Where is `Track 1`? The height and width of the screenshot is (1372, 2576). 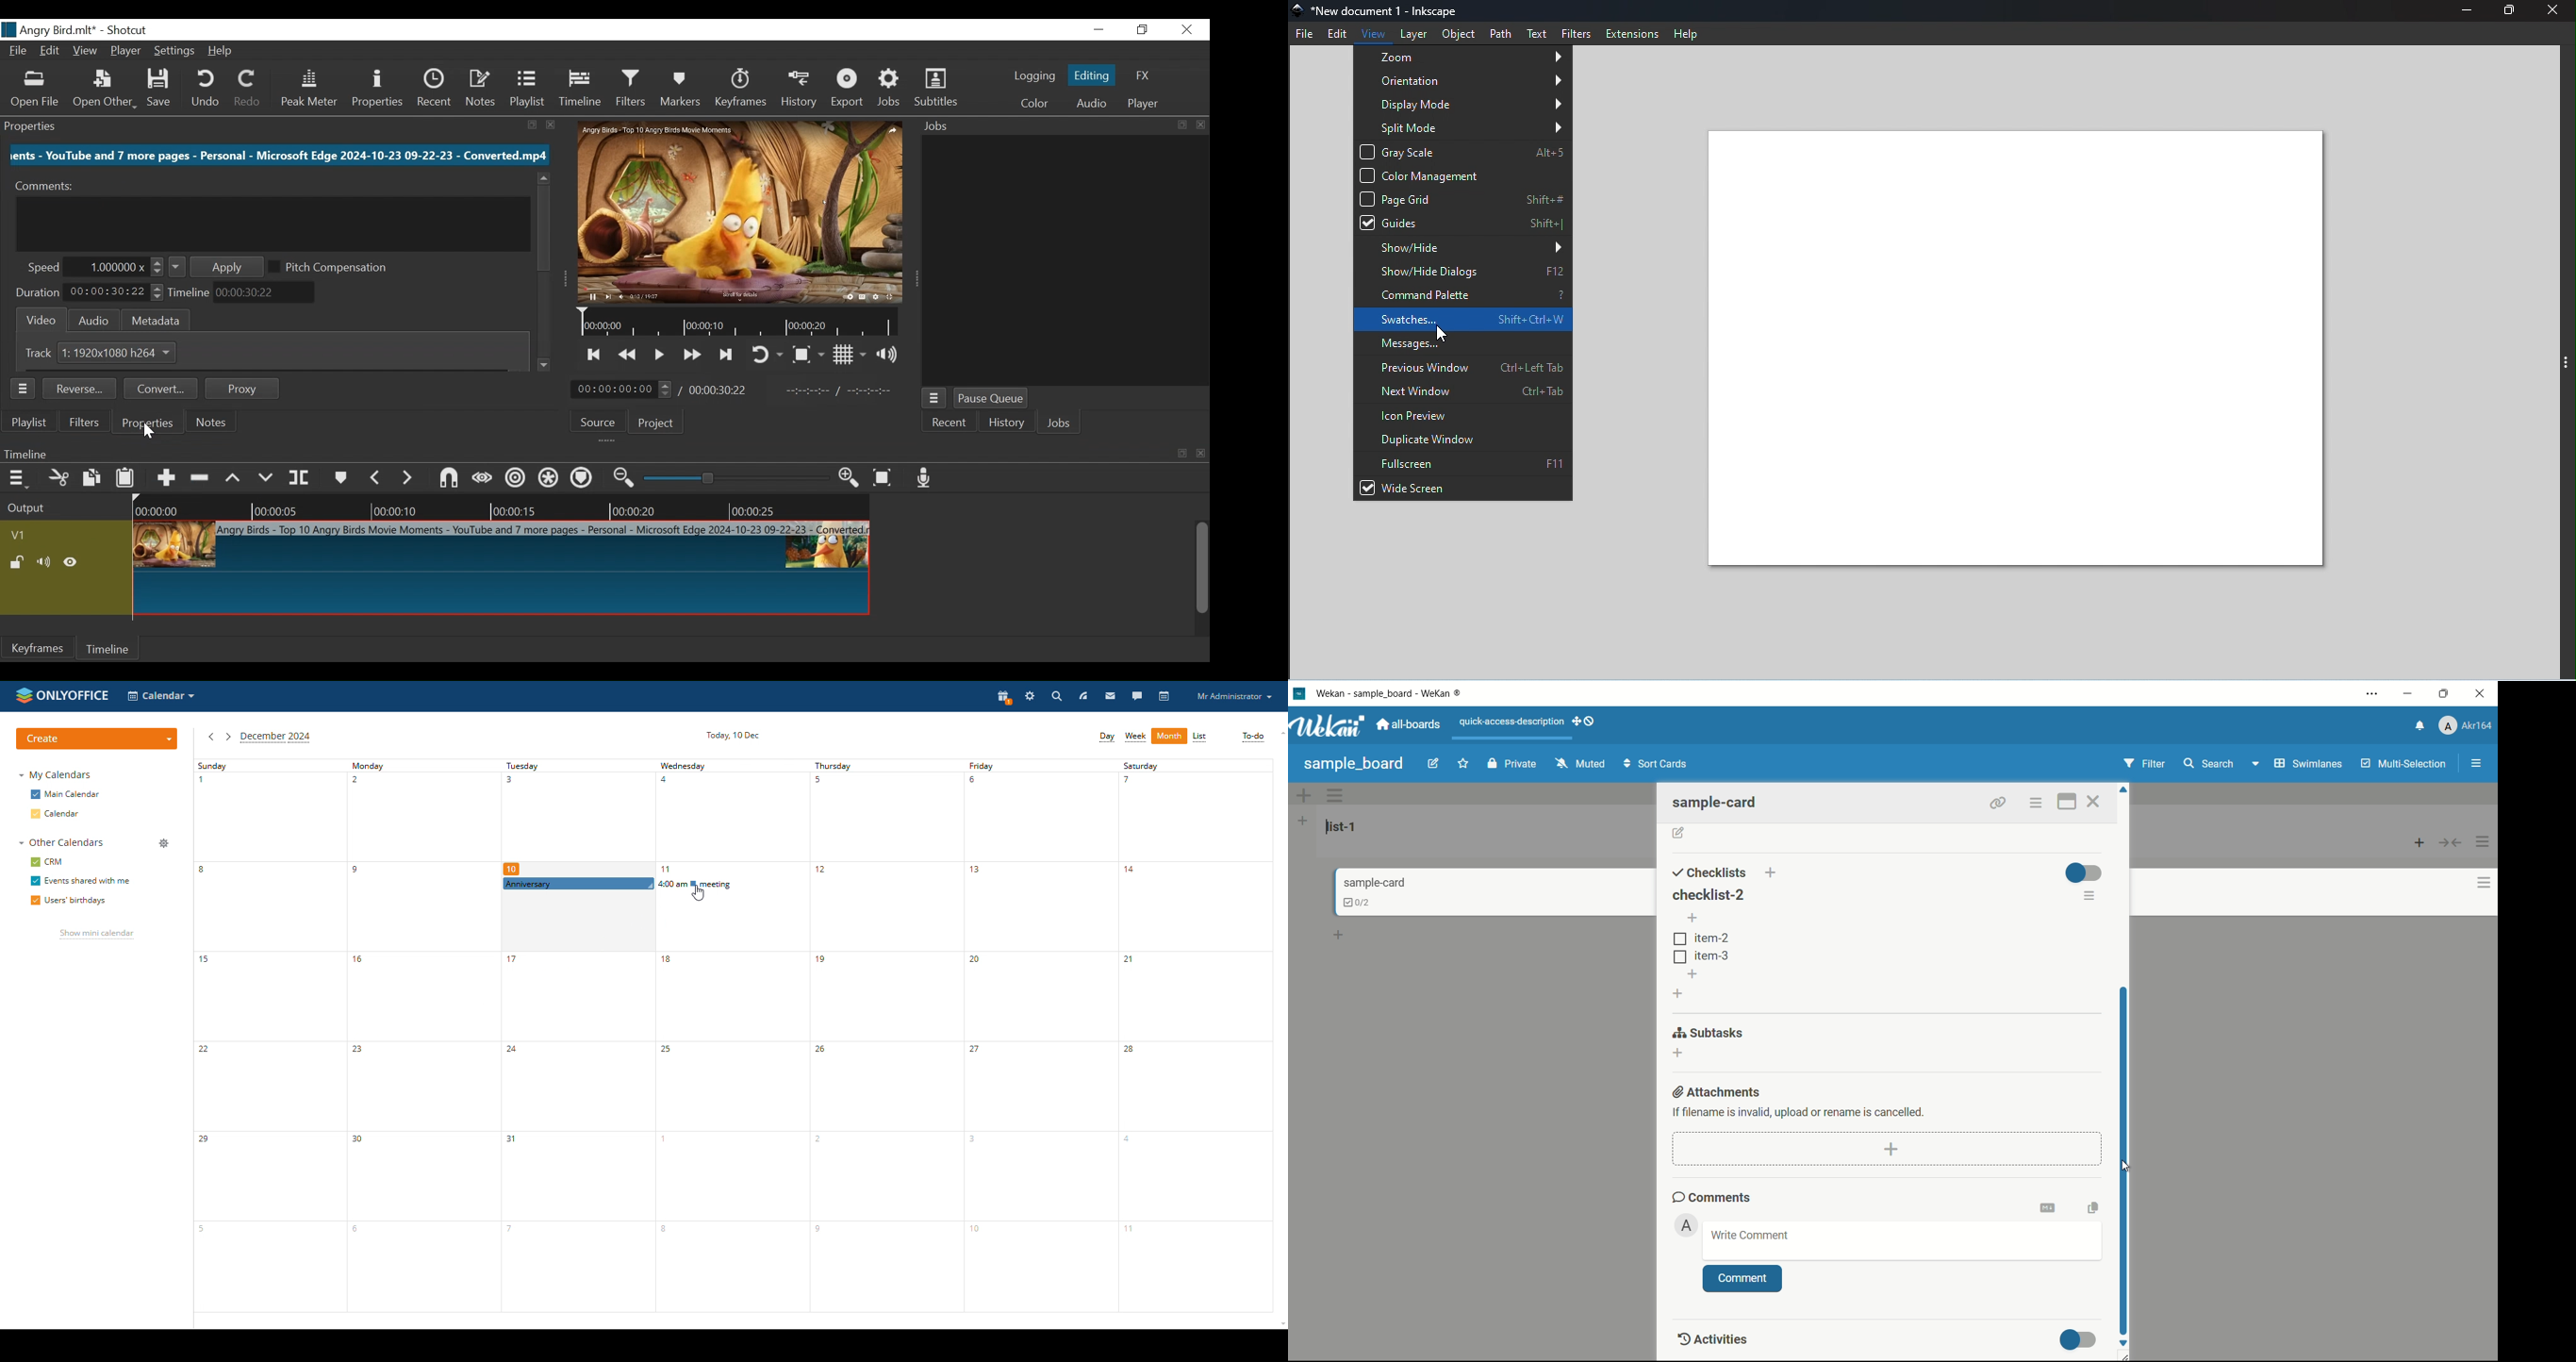
Track 1 is located at coordinates (45, 352).